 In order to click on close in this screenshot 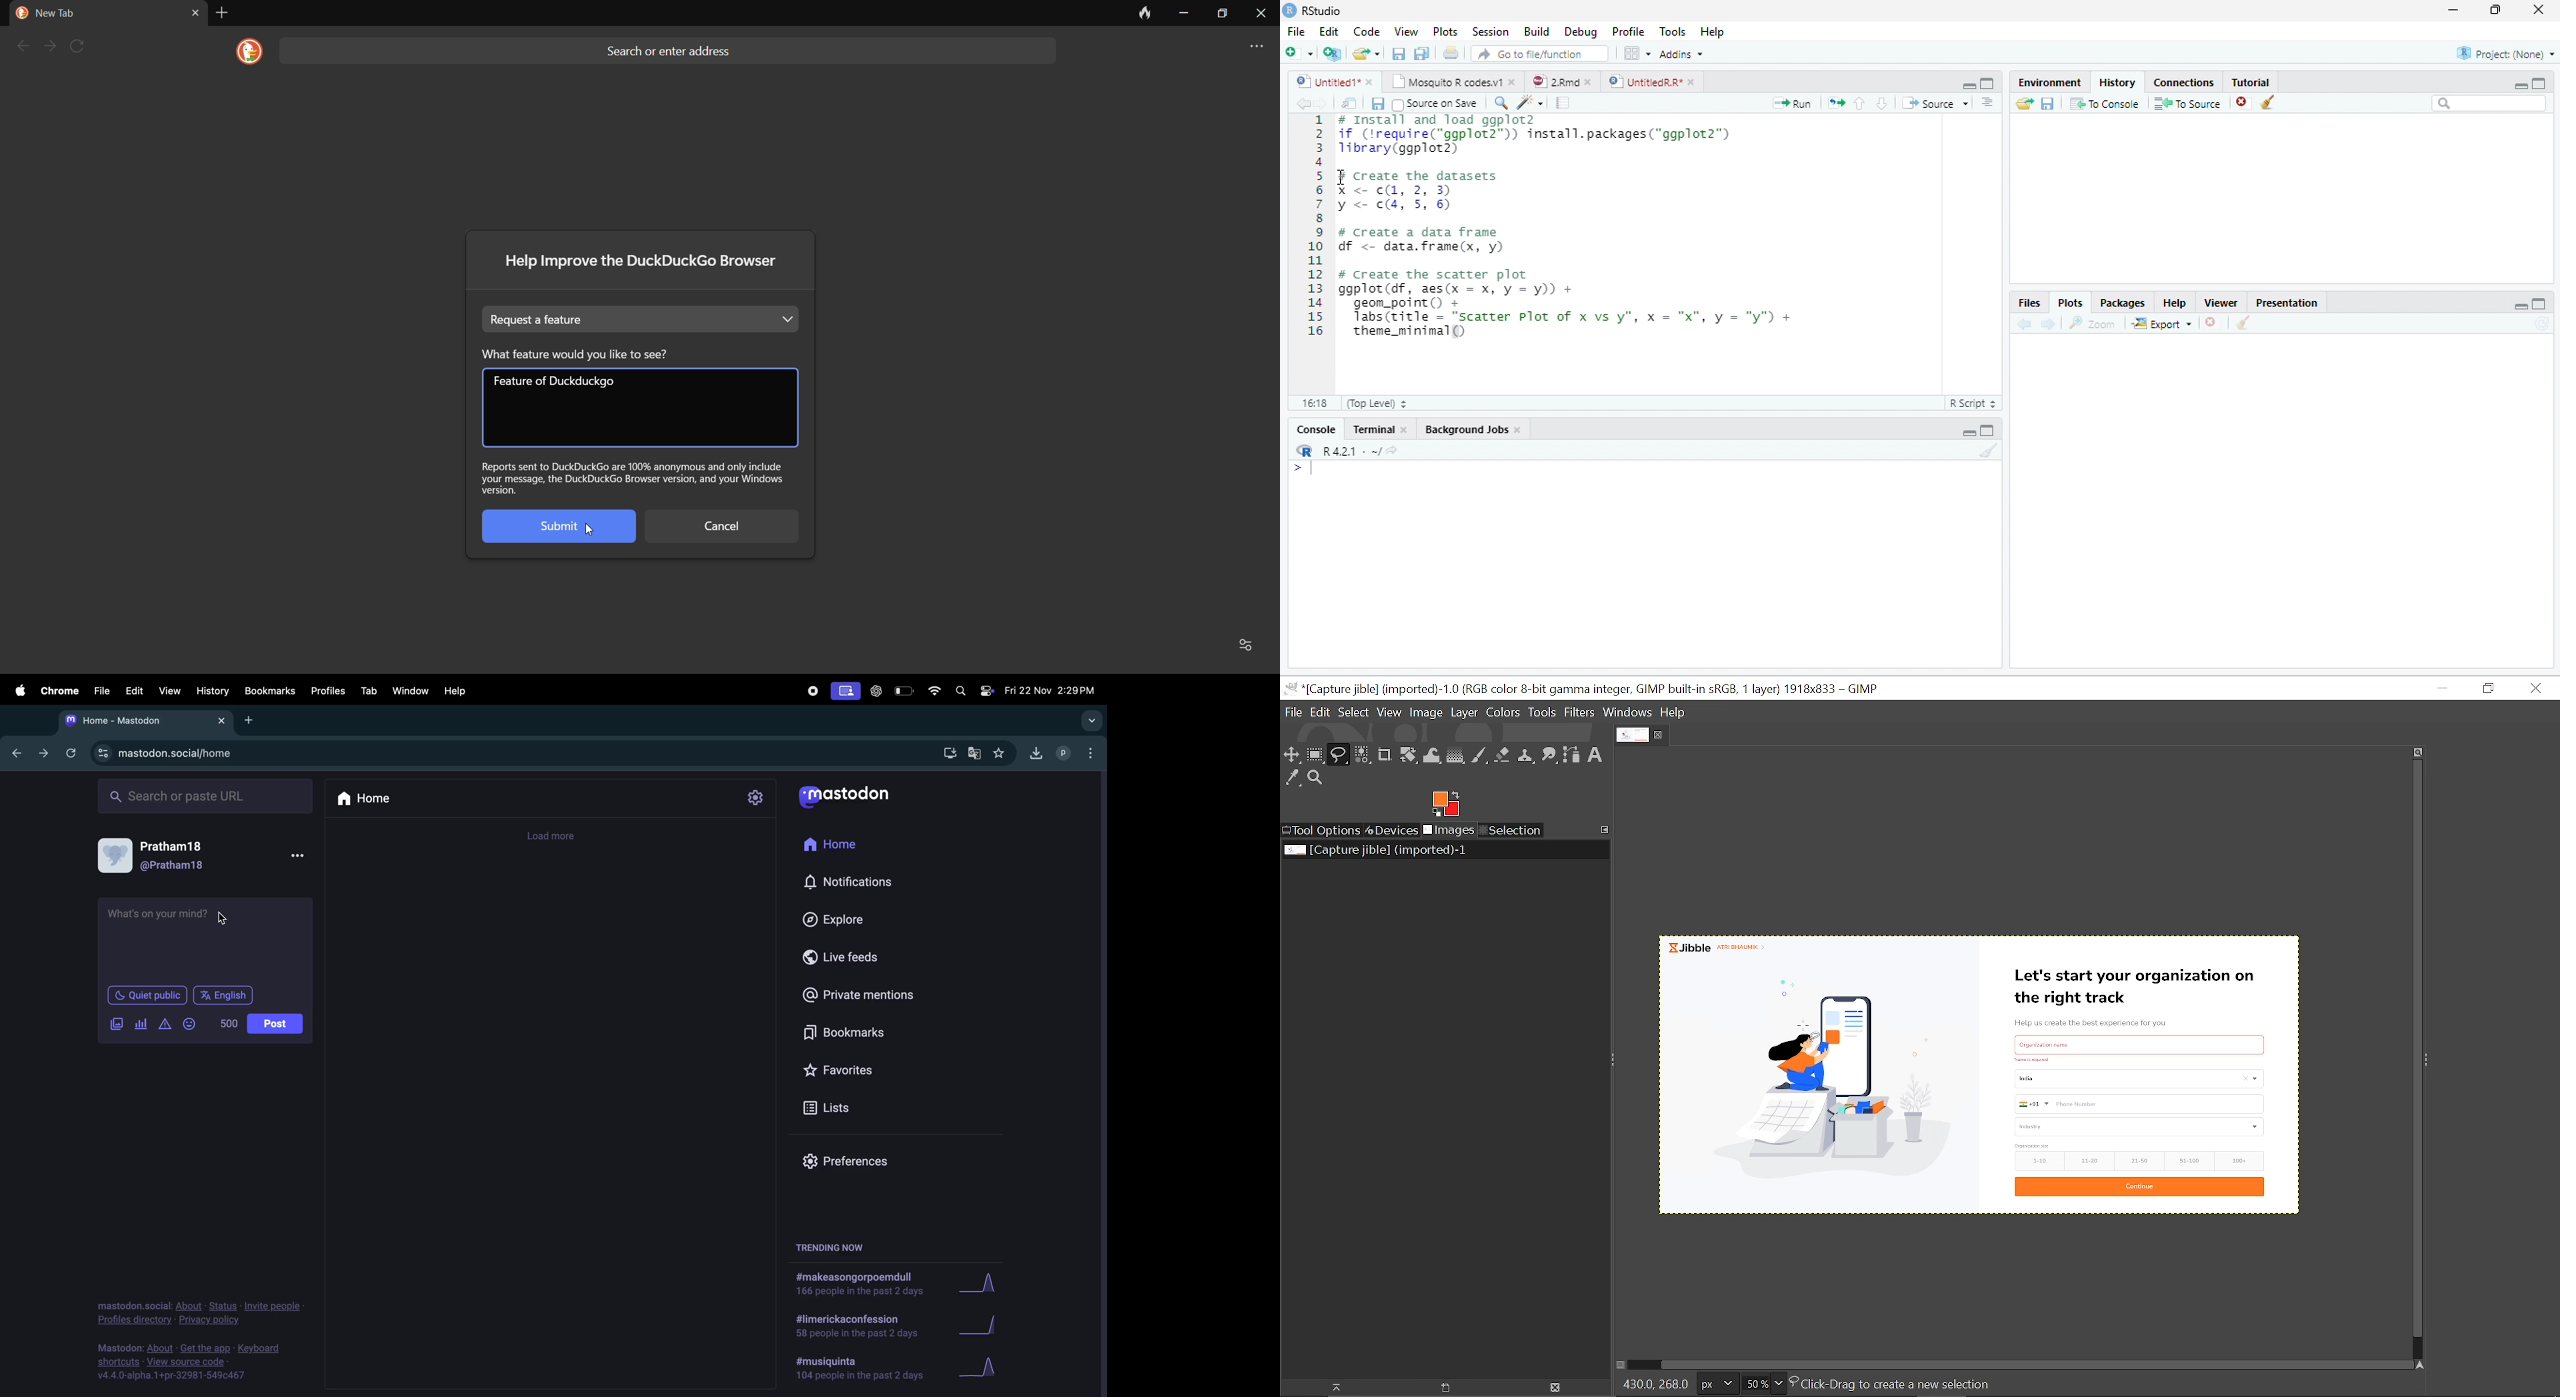, I will do `click(1518, 431)`.